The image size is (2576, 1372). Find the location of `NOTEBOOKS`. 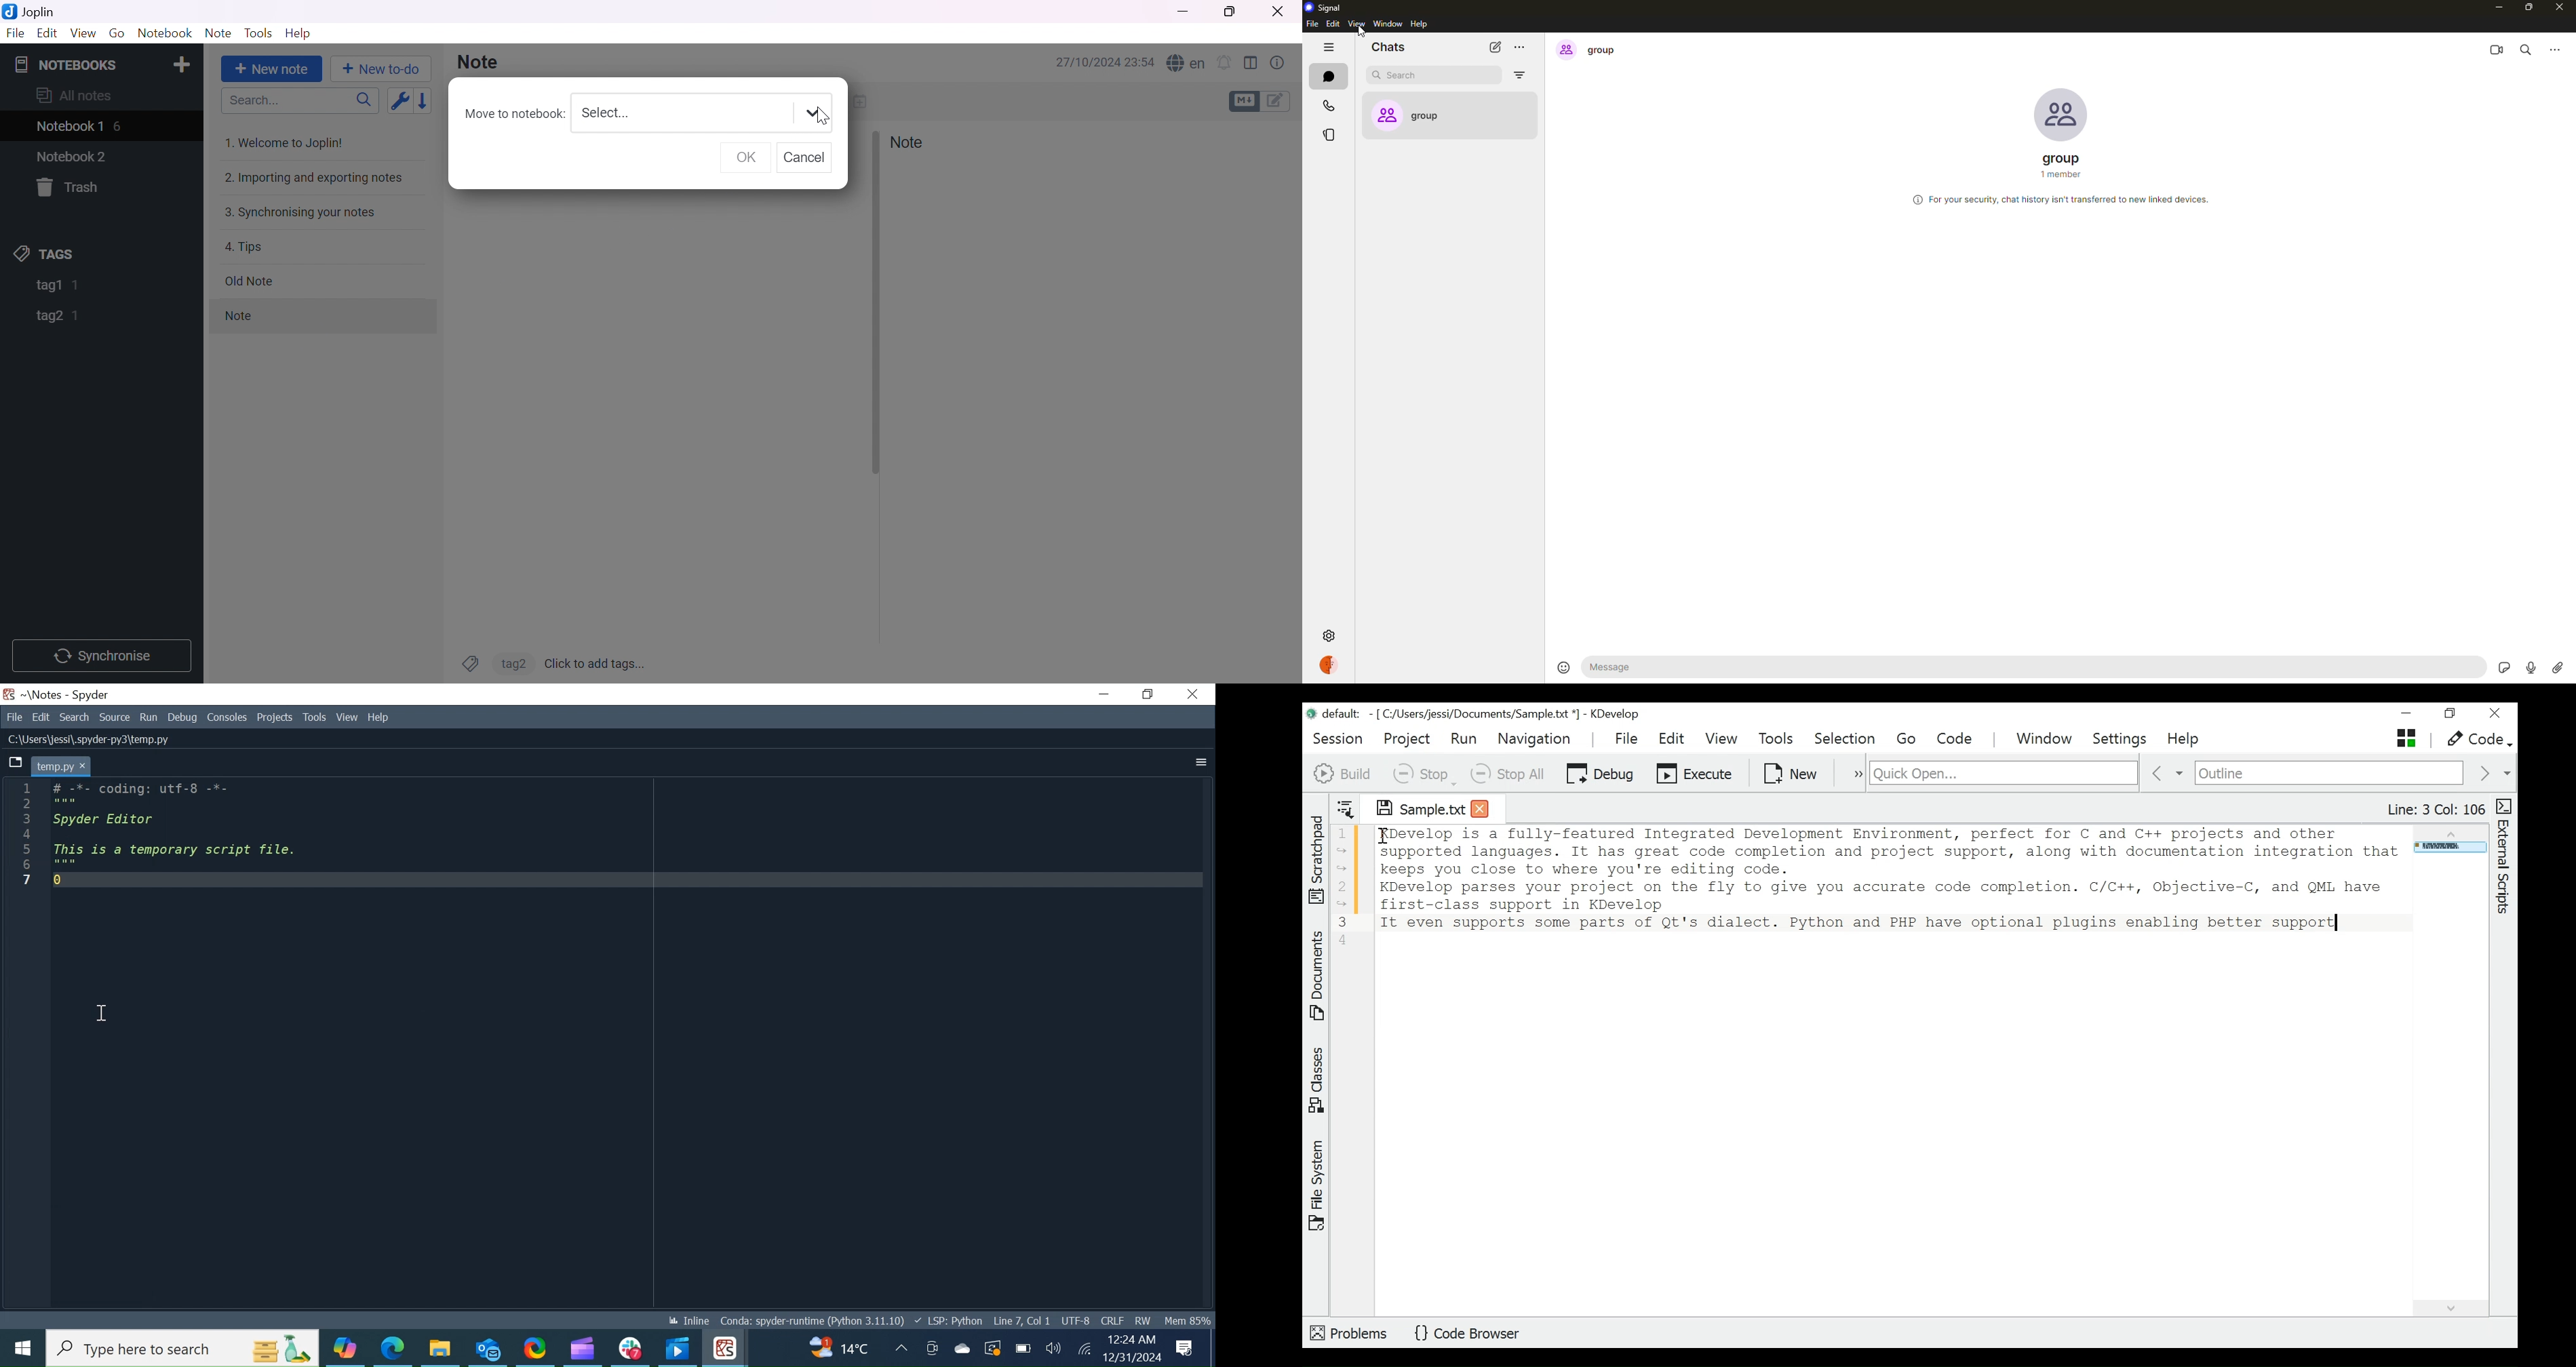

NOTEBOOKS is located at coordinates (64, 63).